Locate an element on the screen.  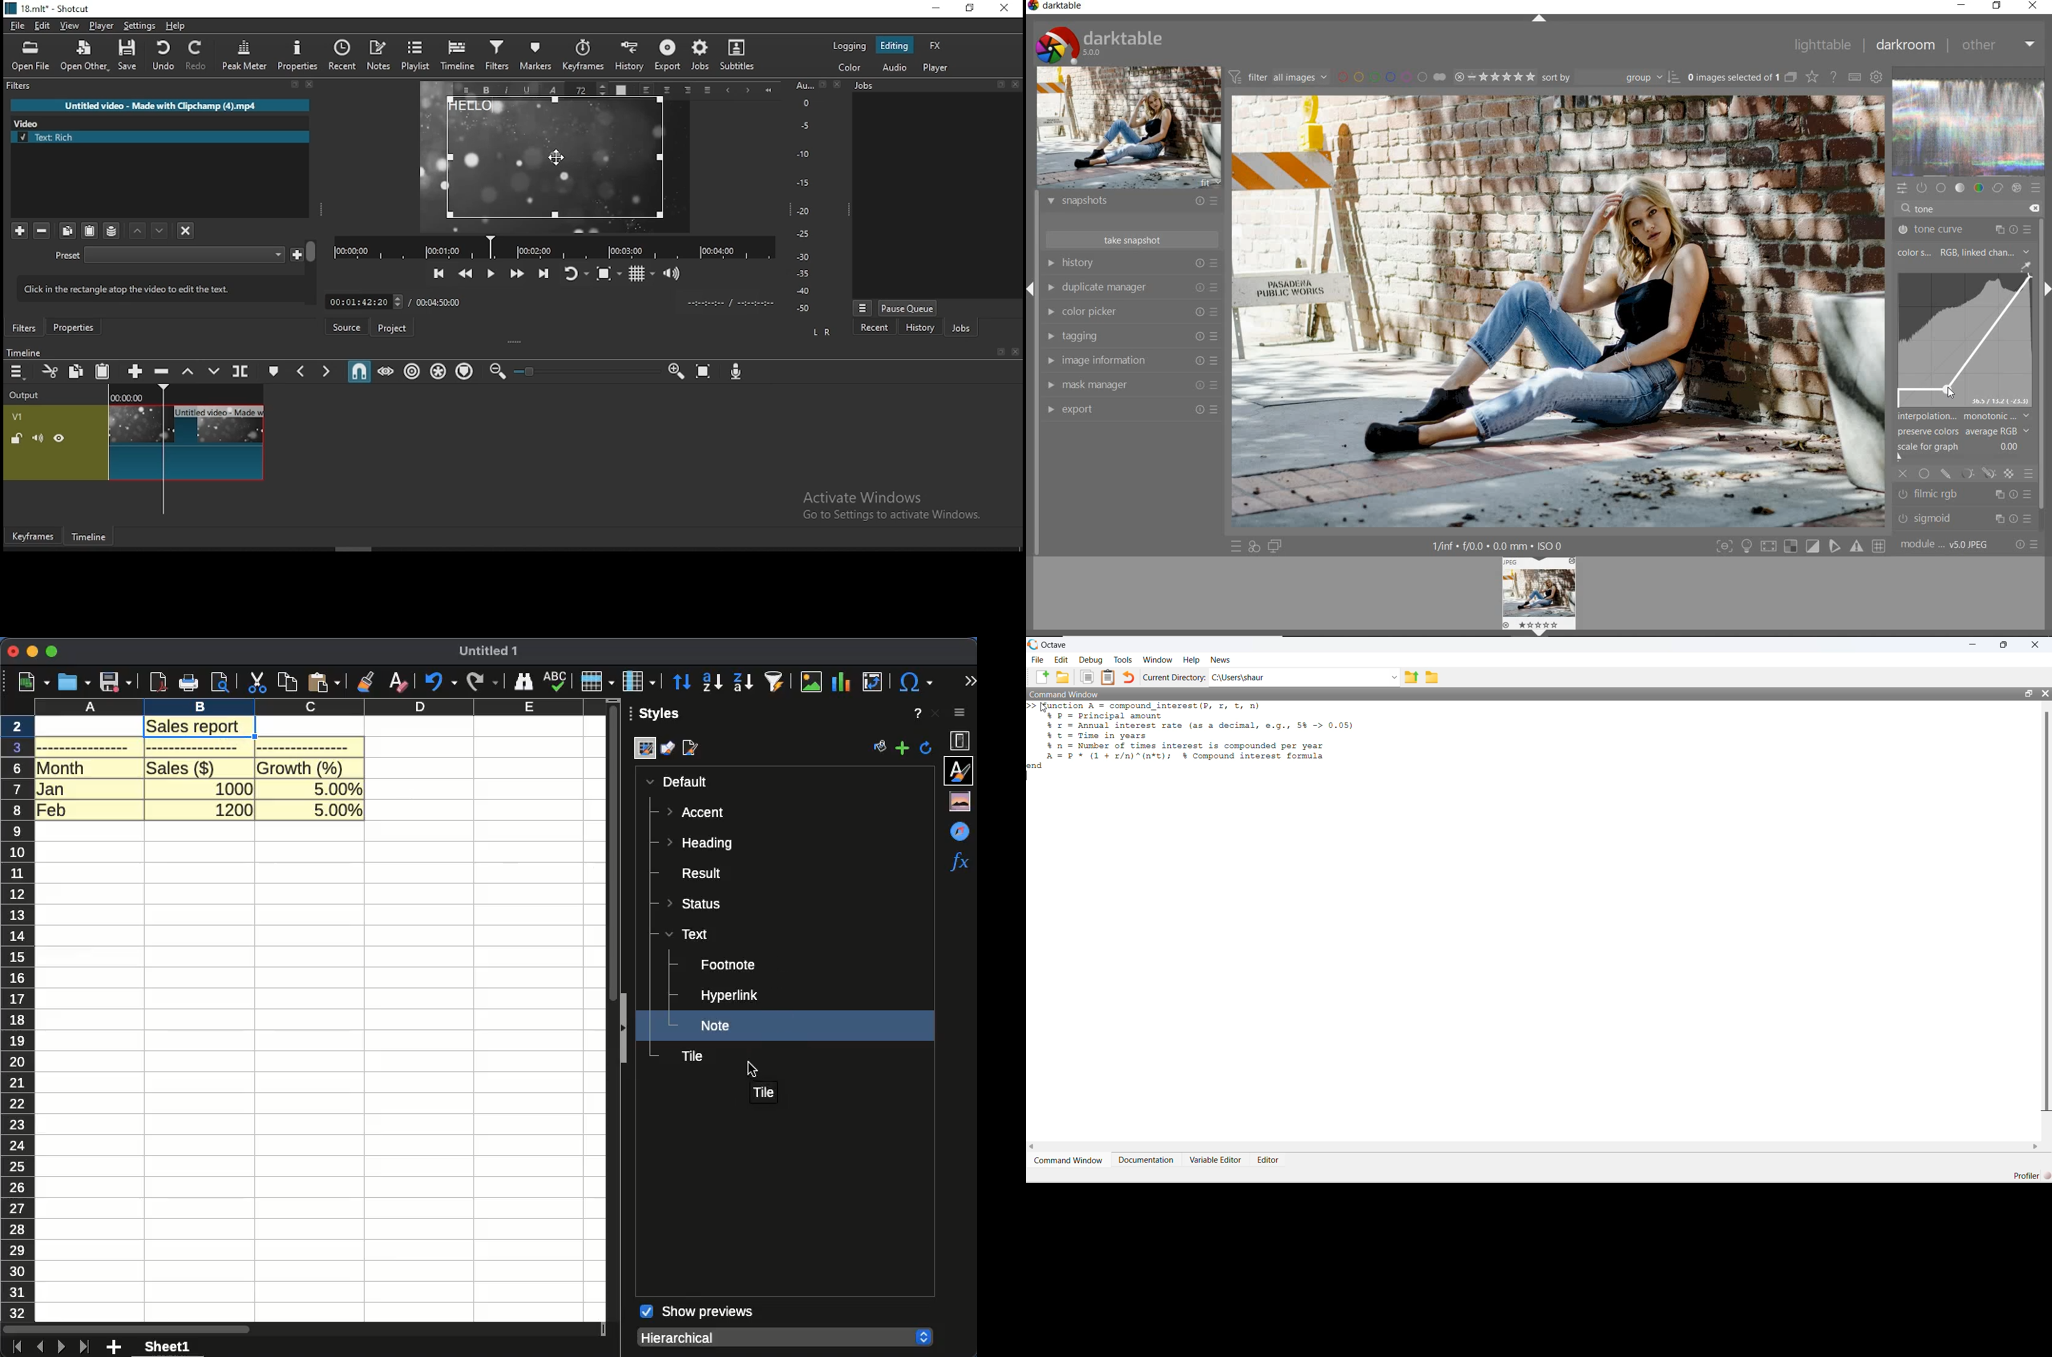
jobs is located at coordinates (960, 327).